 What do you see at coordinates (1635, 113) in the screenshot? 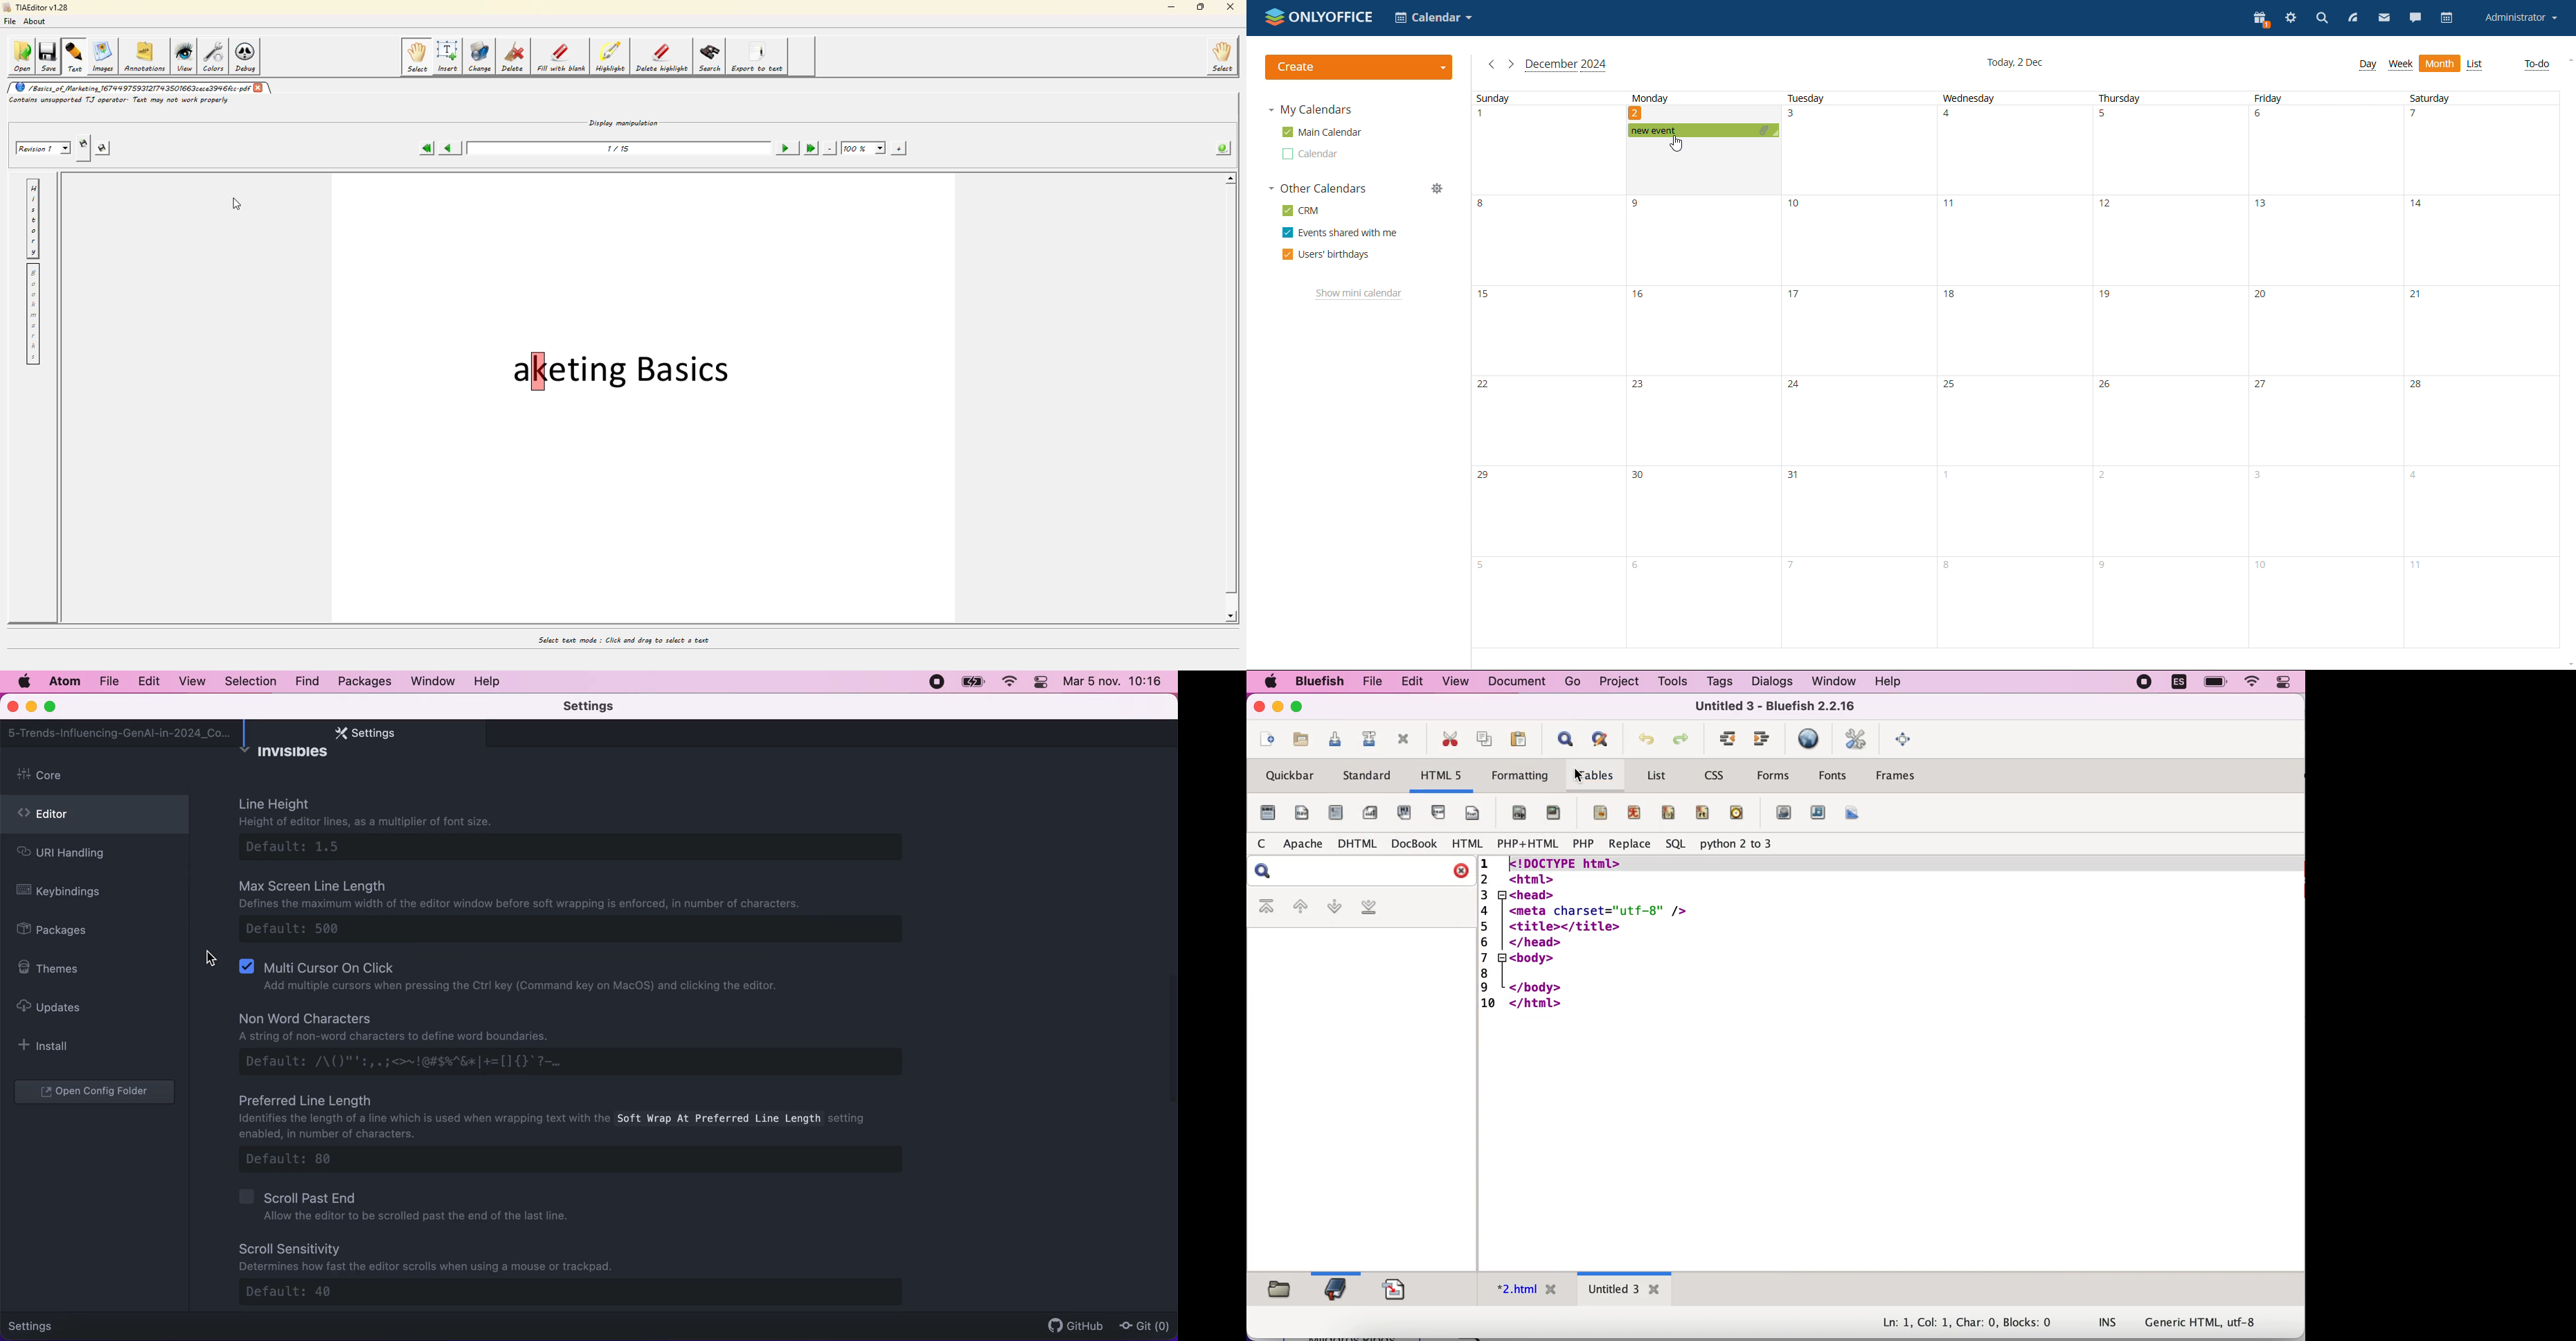
I see `2` at bounding box center [1635, 113].